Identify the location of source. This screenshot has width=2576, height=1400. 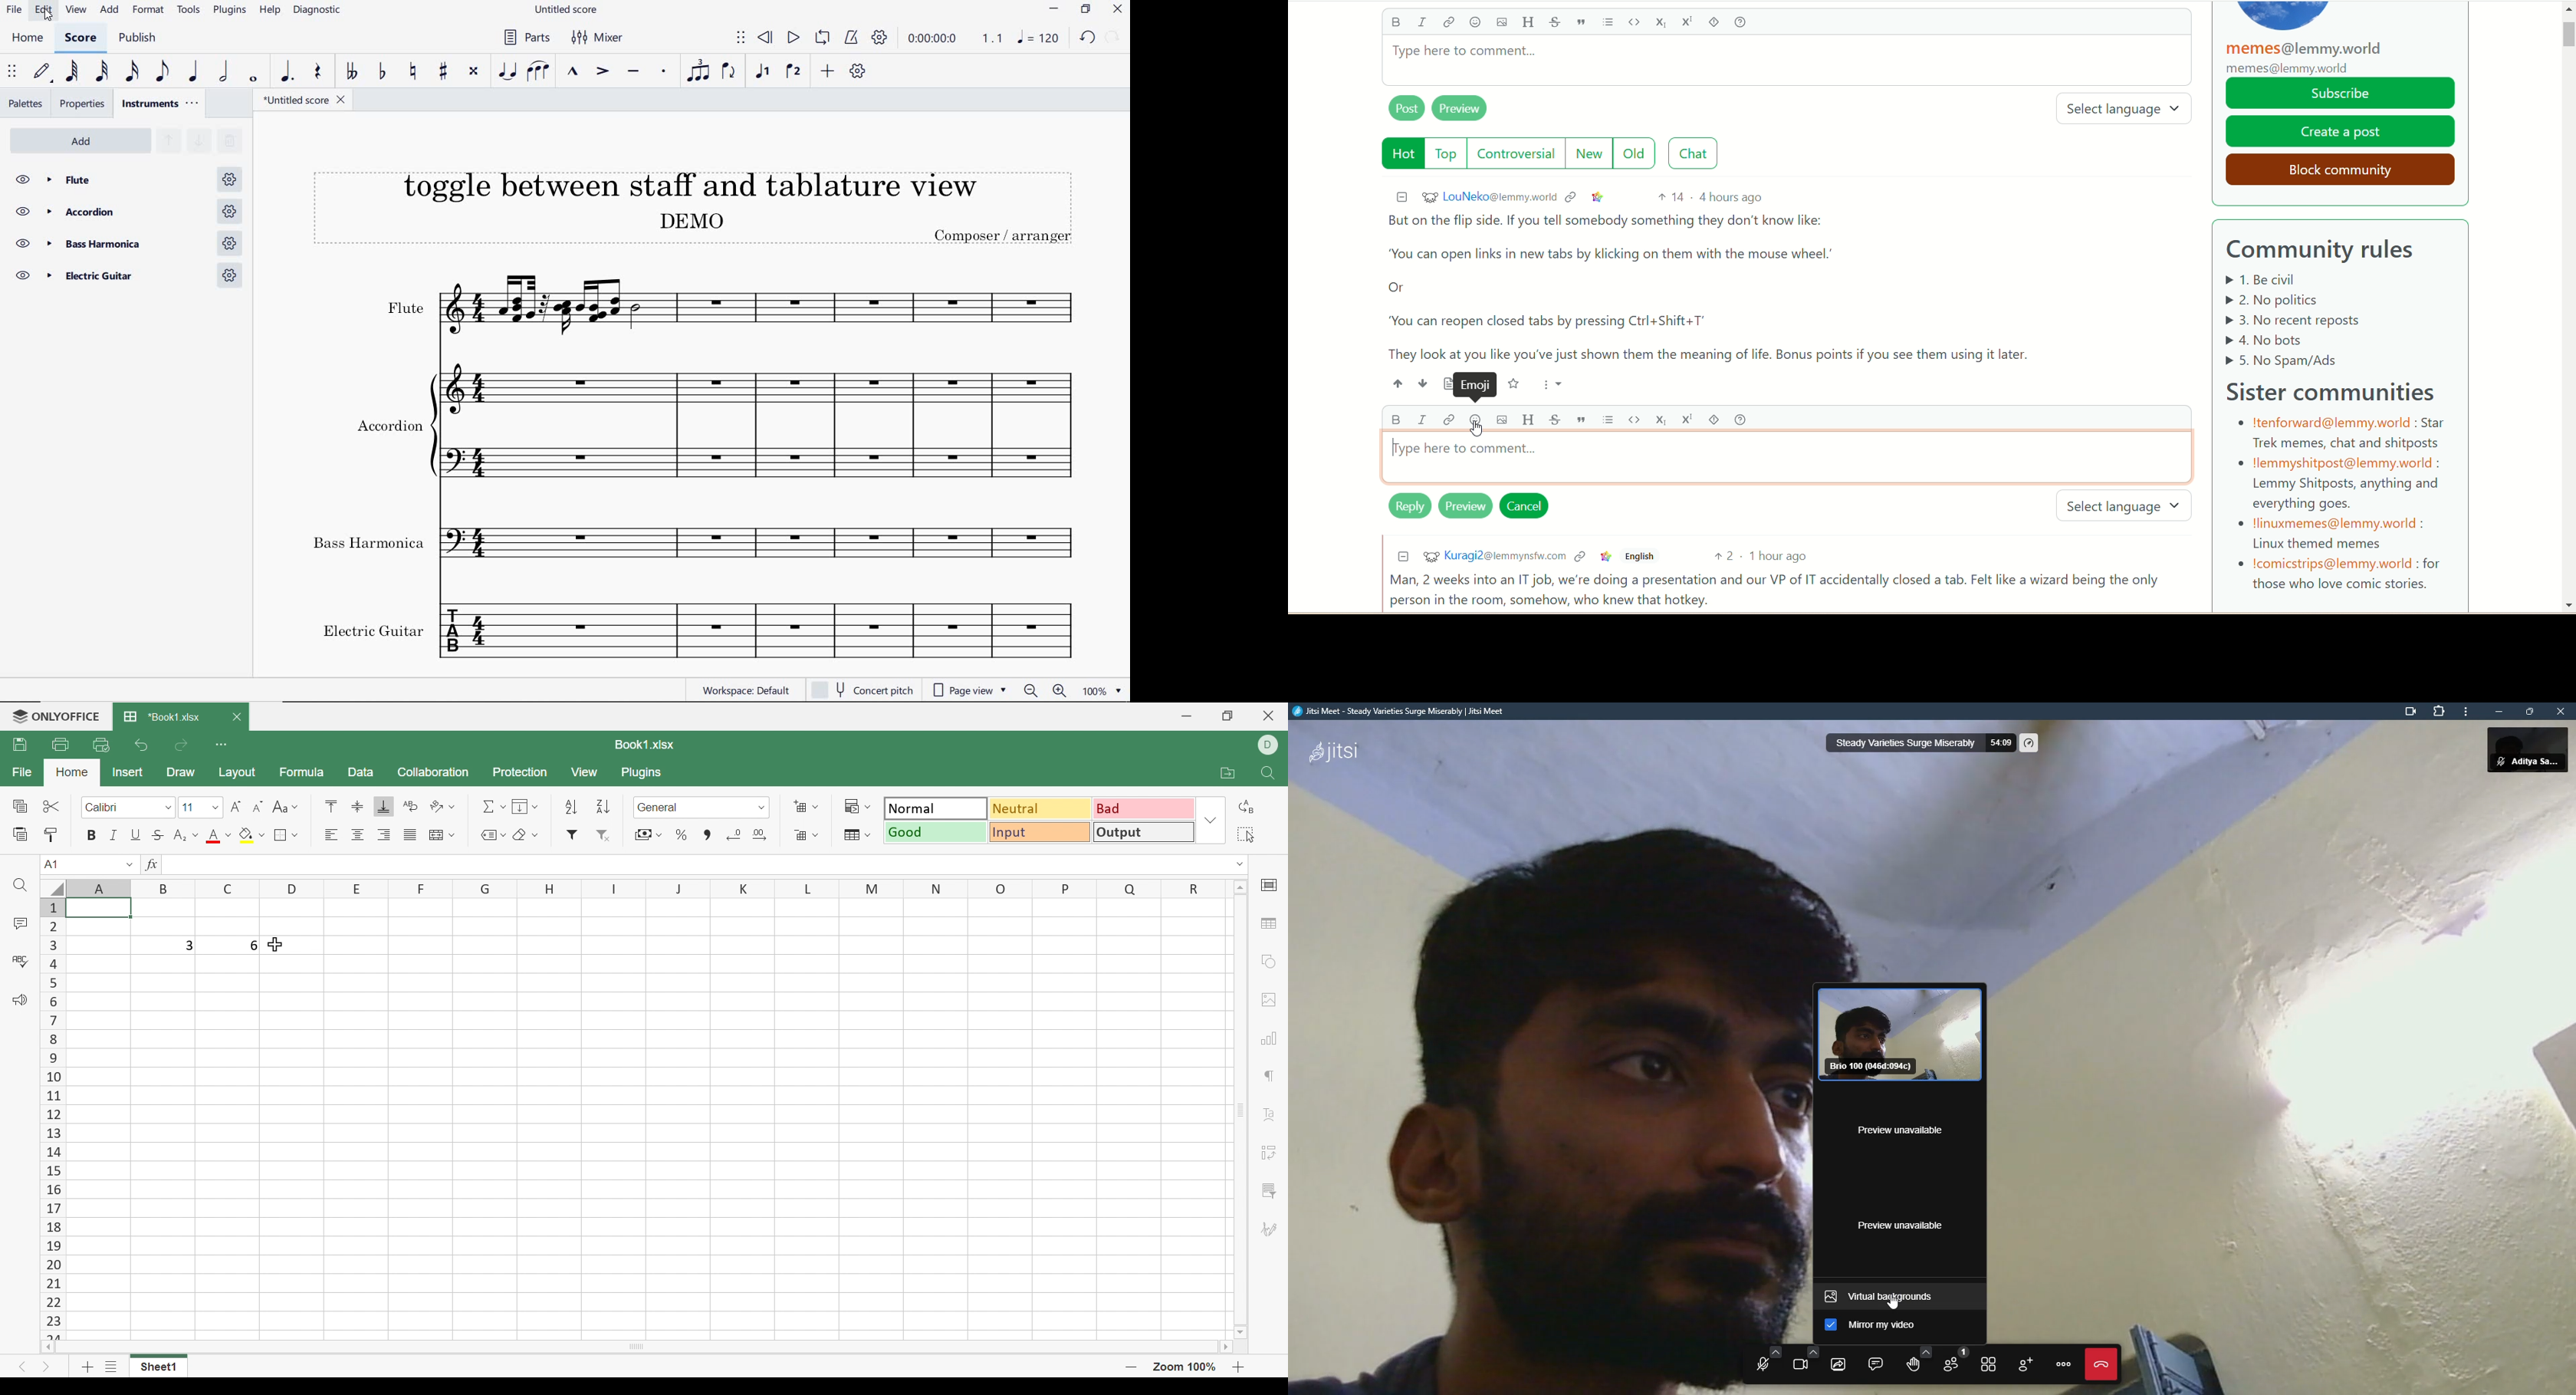
(1444, 384).